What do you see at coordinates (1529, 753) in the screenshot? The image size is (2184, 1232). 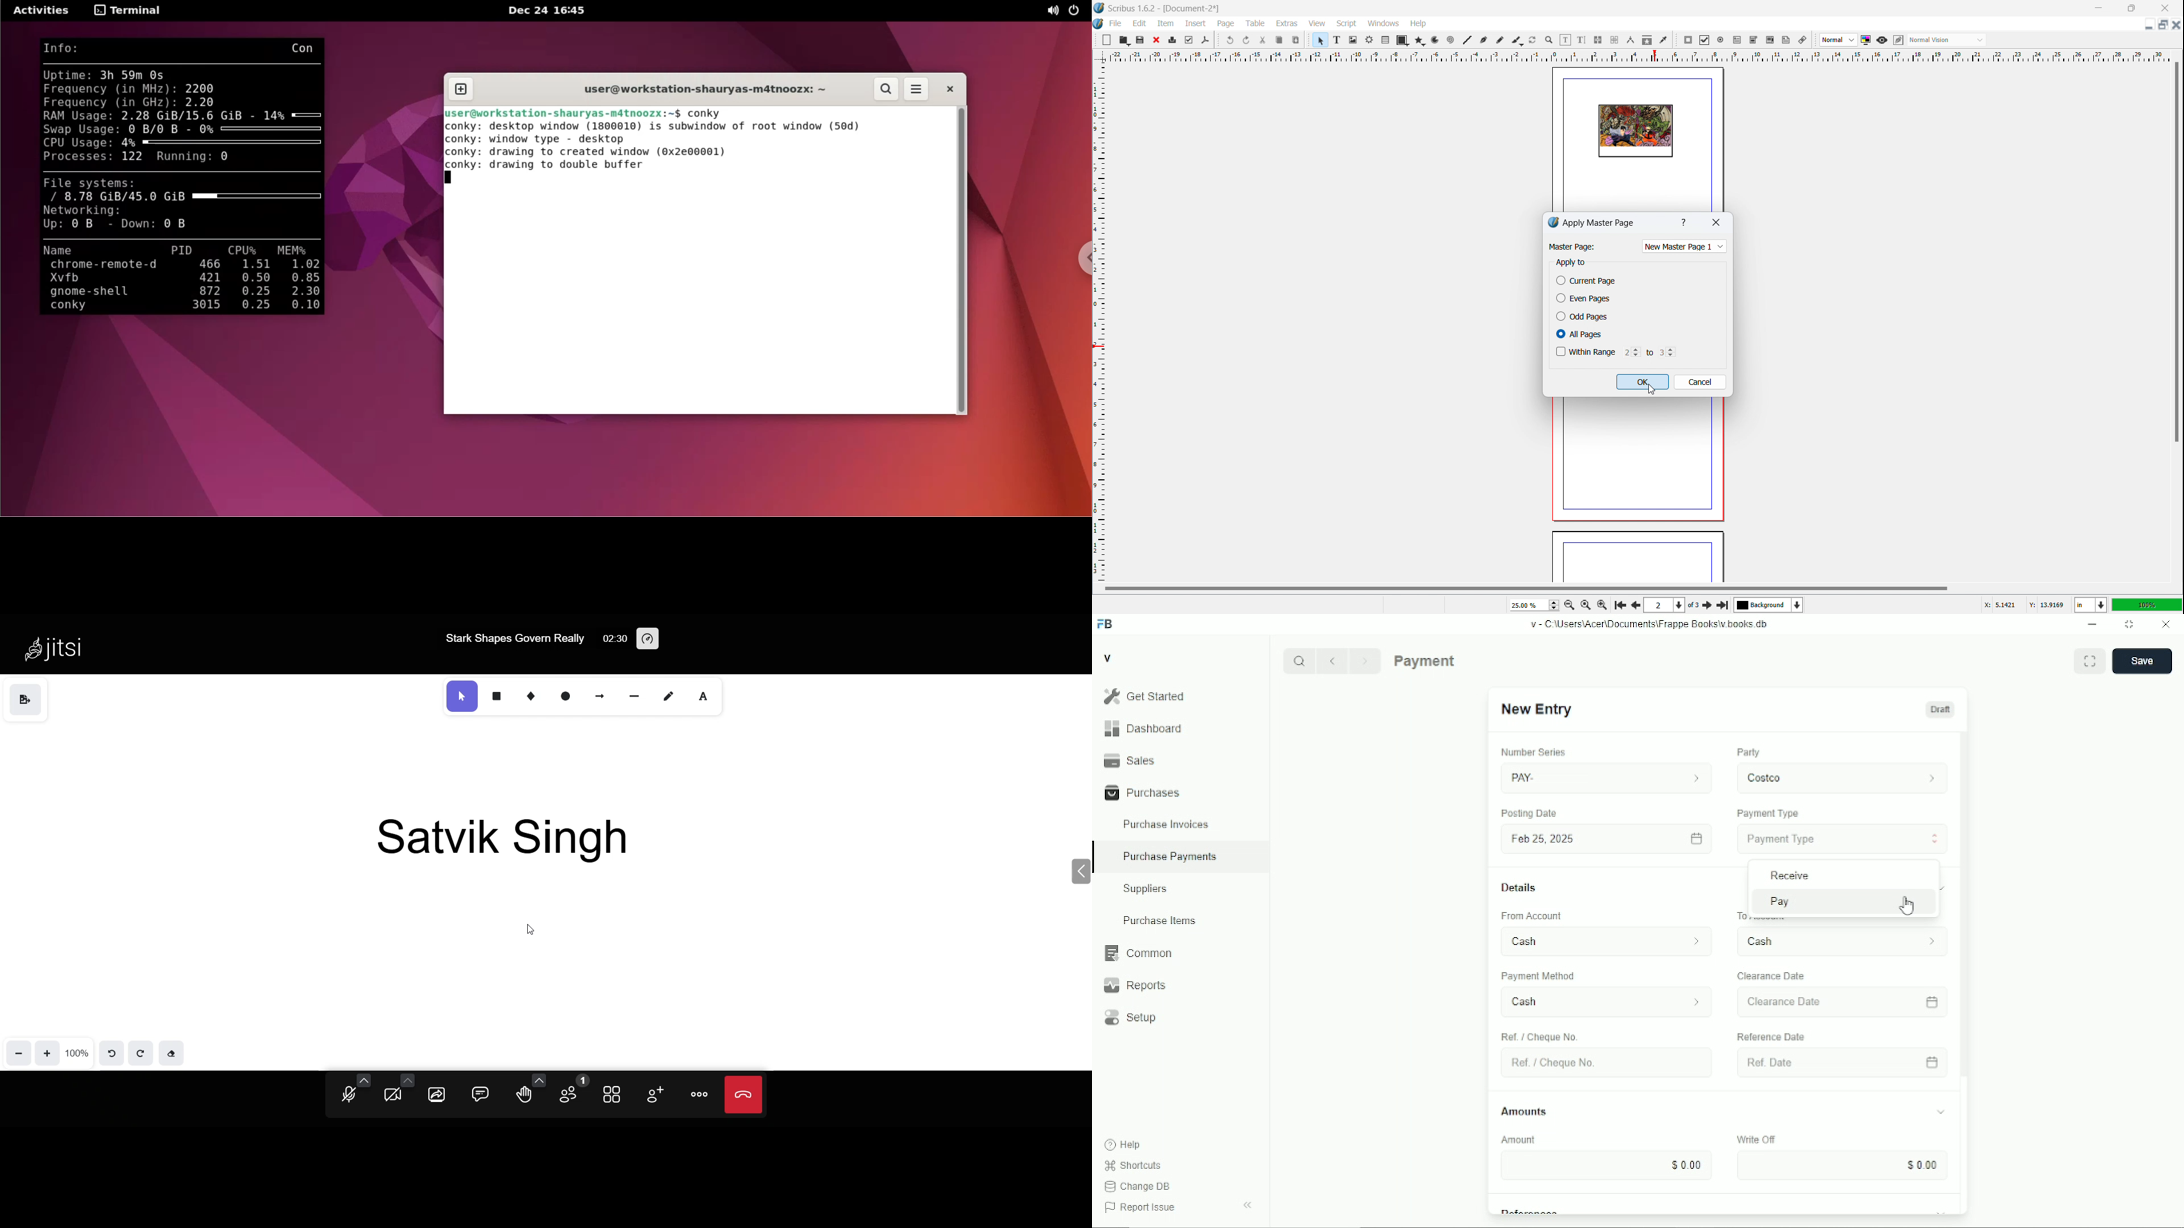 I see `number series` at bounding box center [1529, 753].